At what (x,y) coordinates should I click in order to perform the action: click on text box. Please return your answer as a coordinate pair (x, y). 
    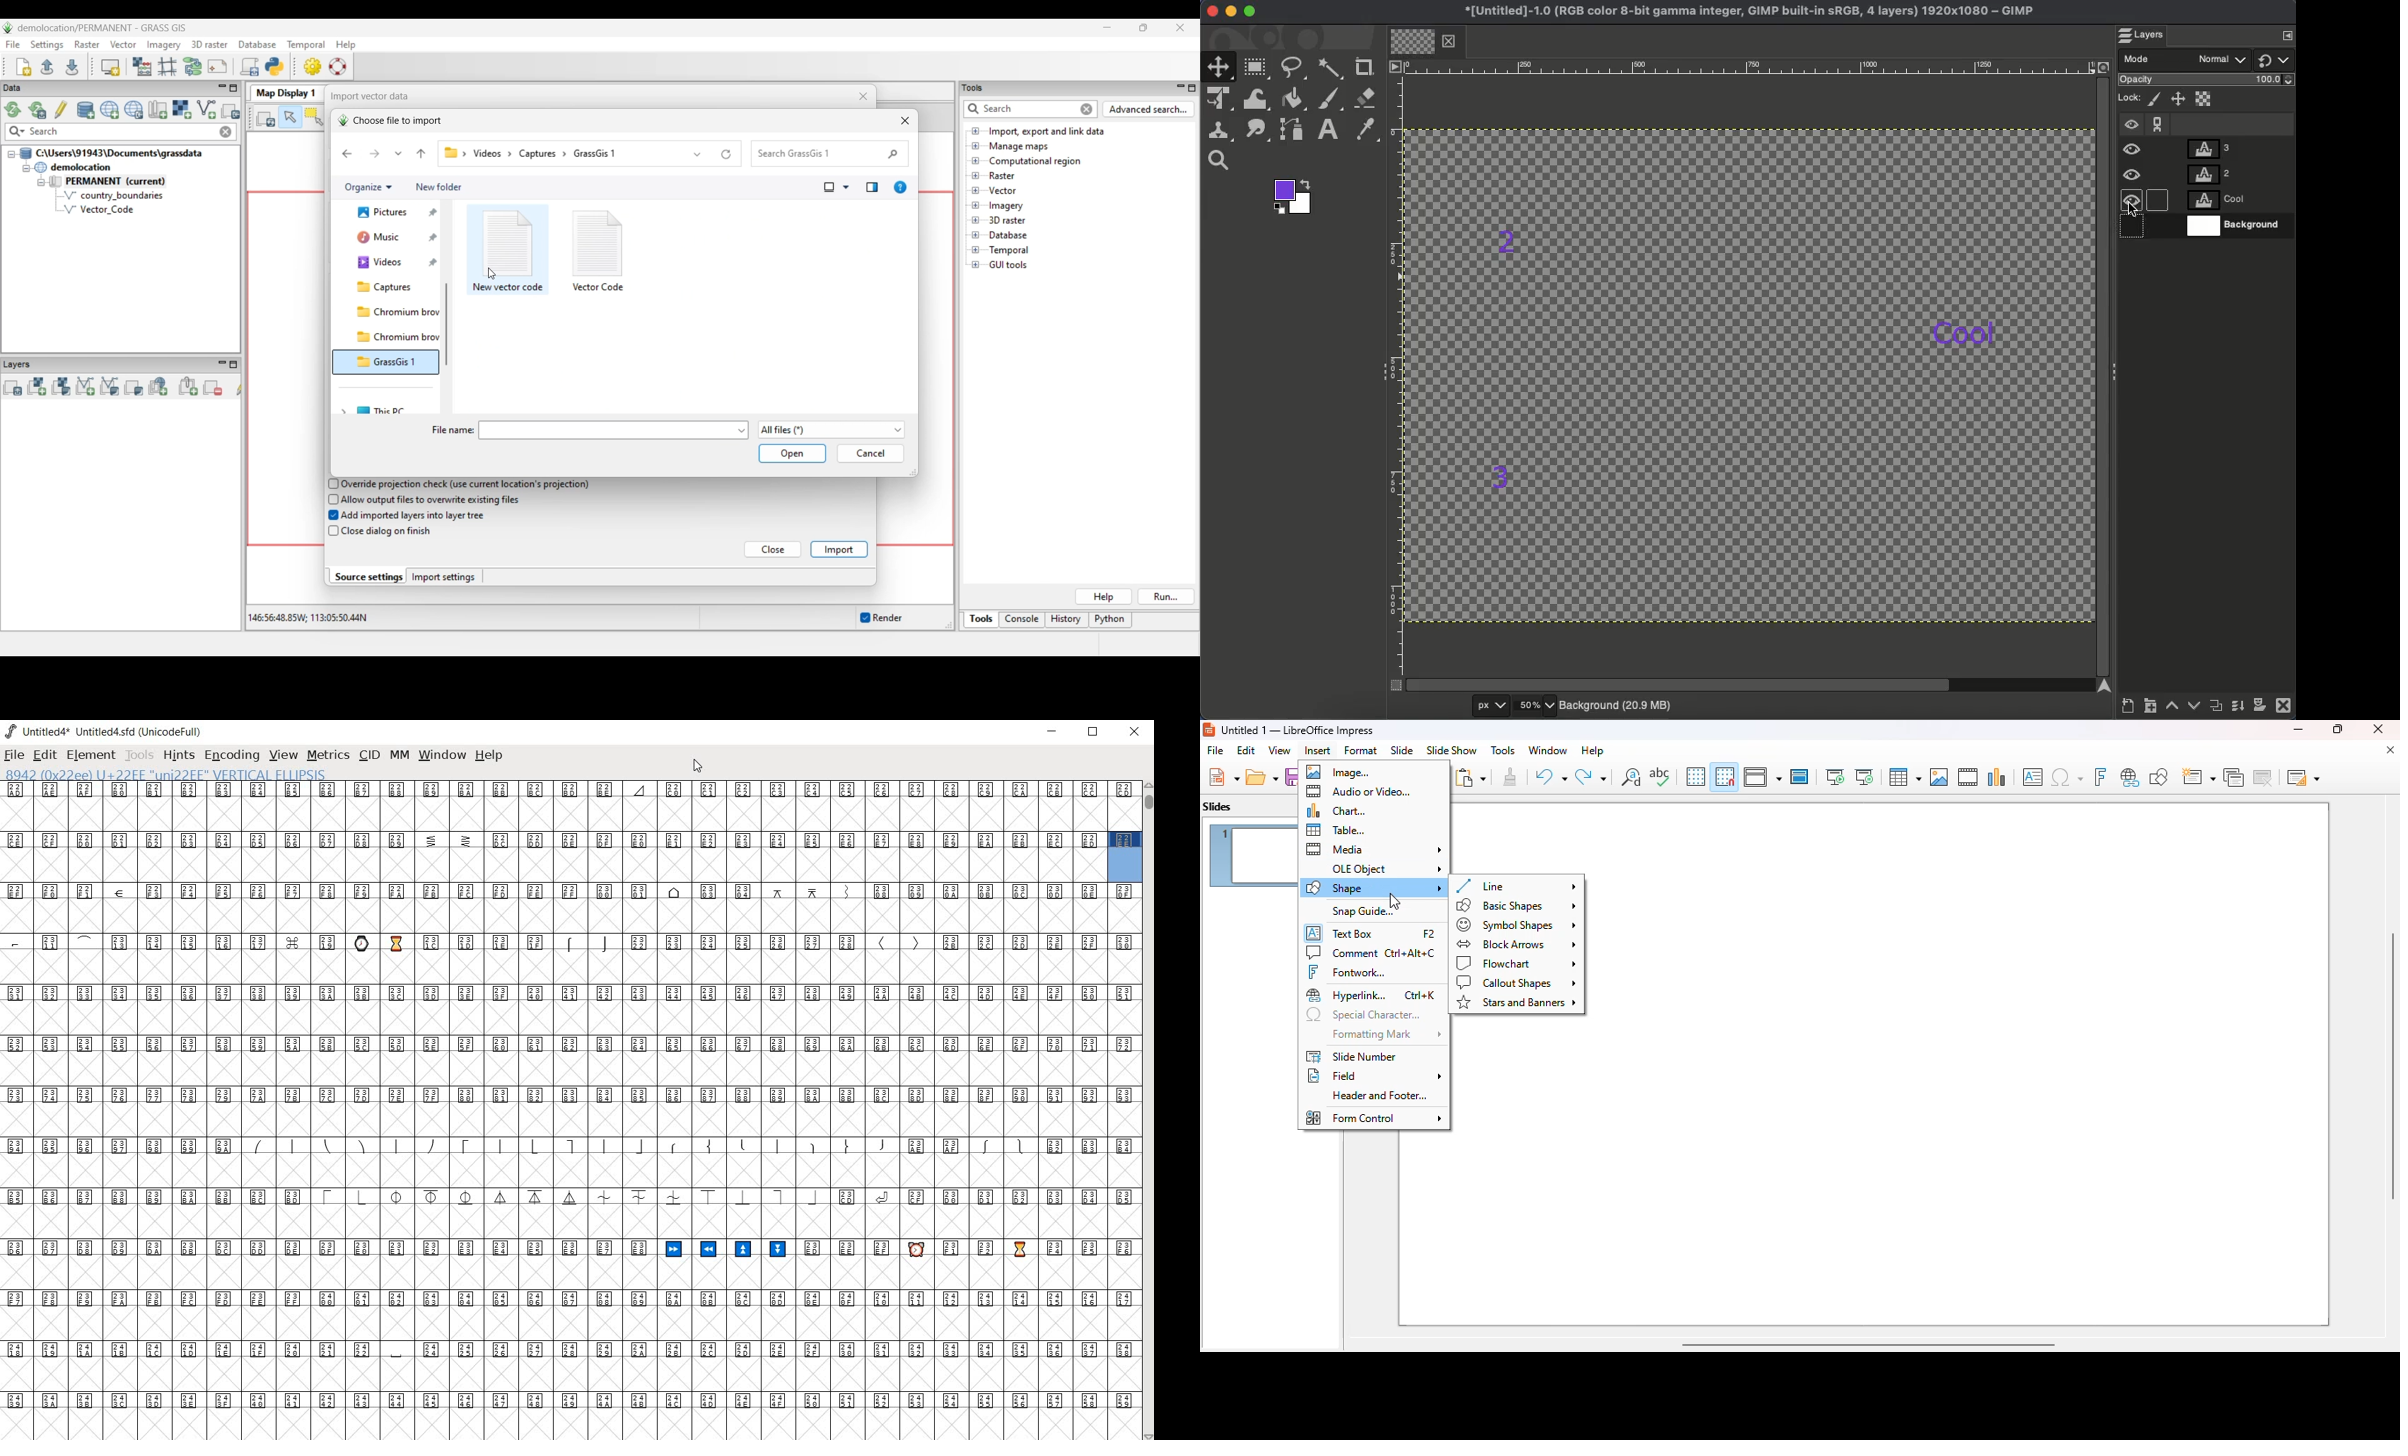
    Looking at the image, I should click on (1371, 932).